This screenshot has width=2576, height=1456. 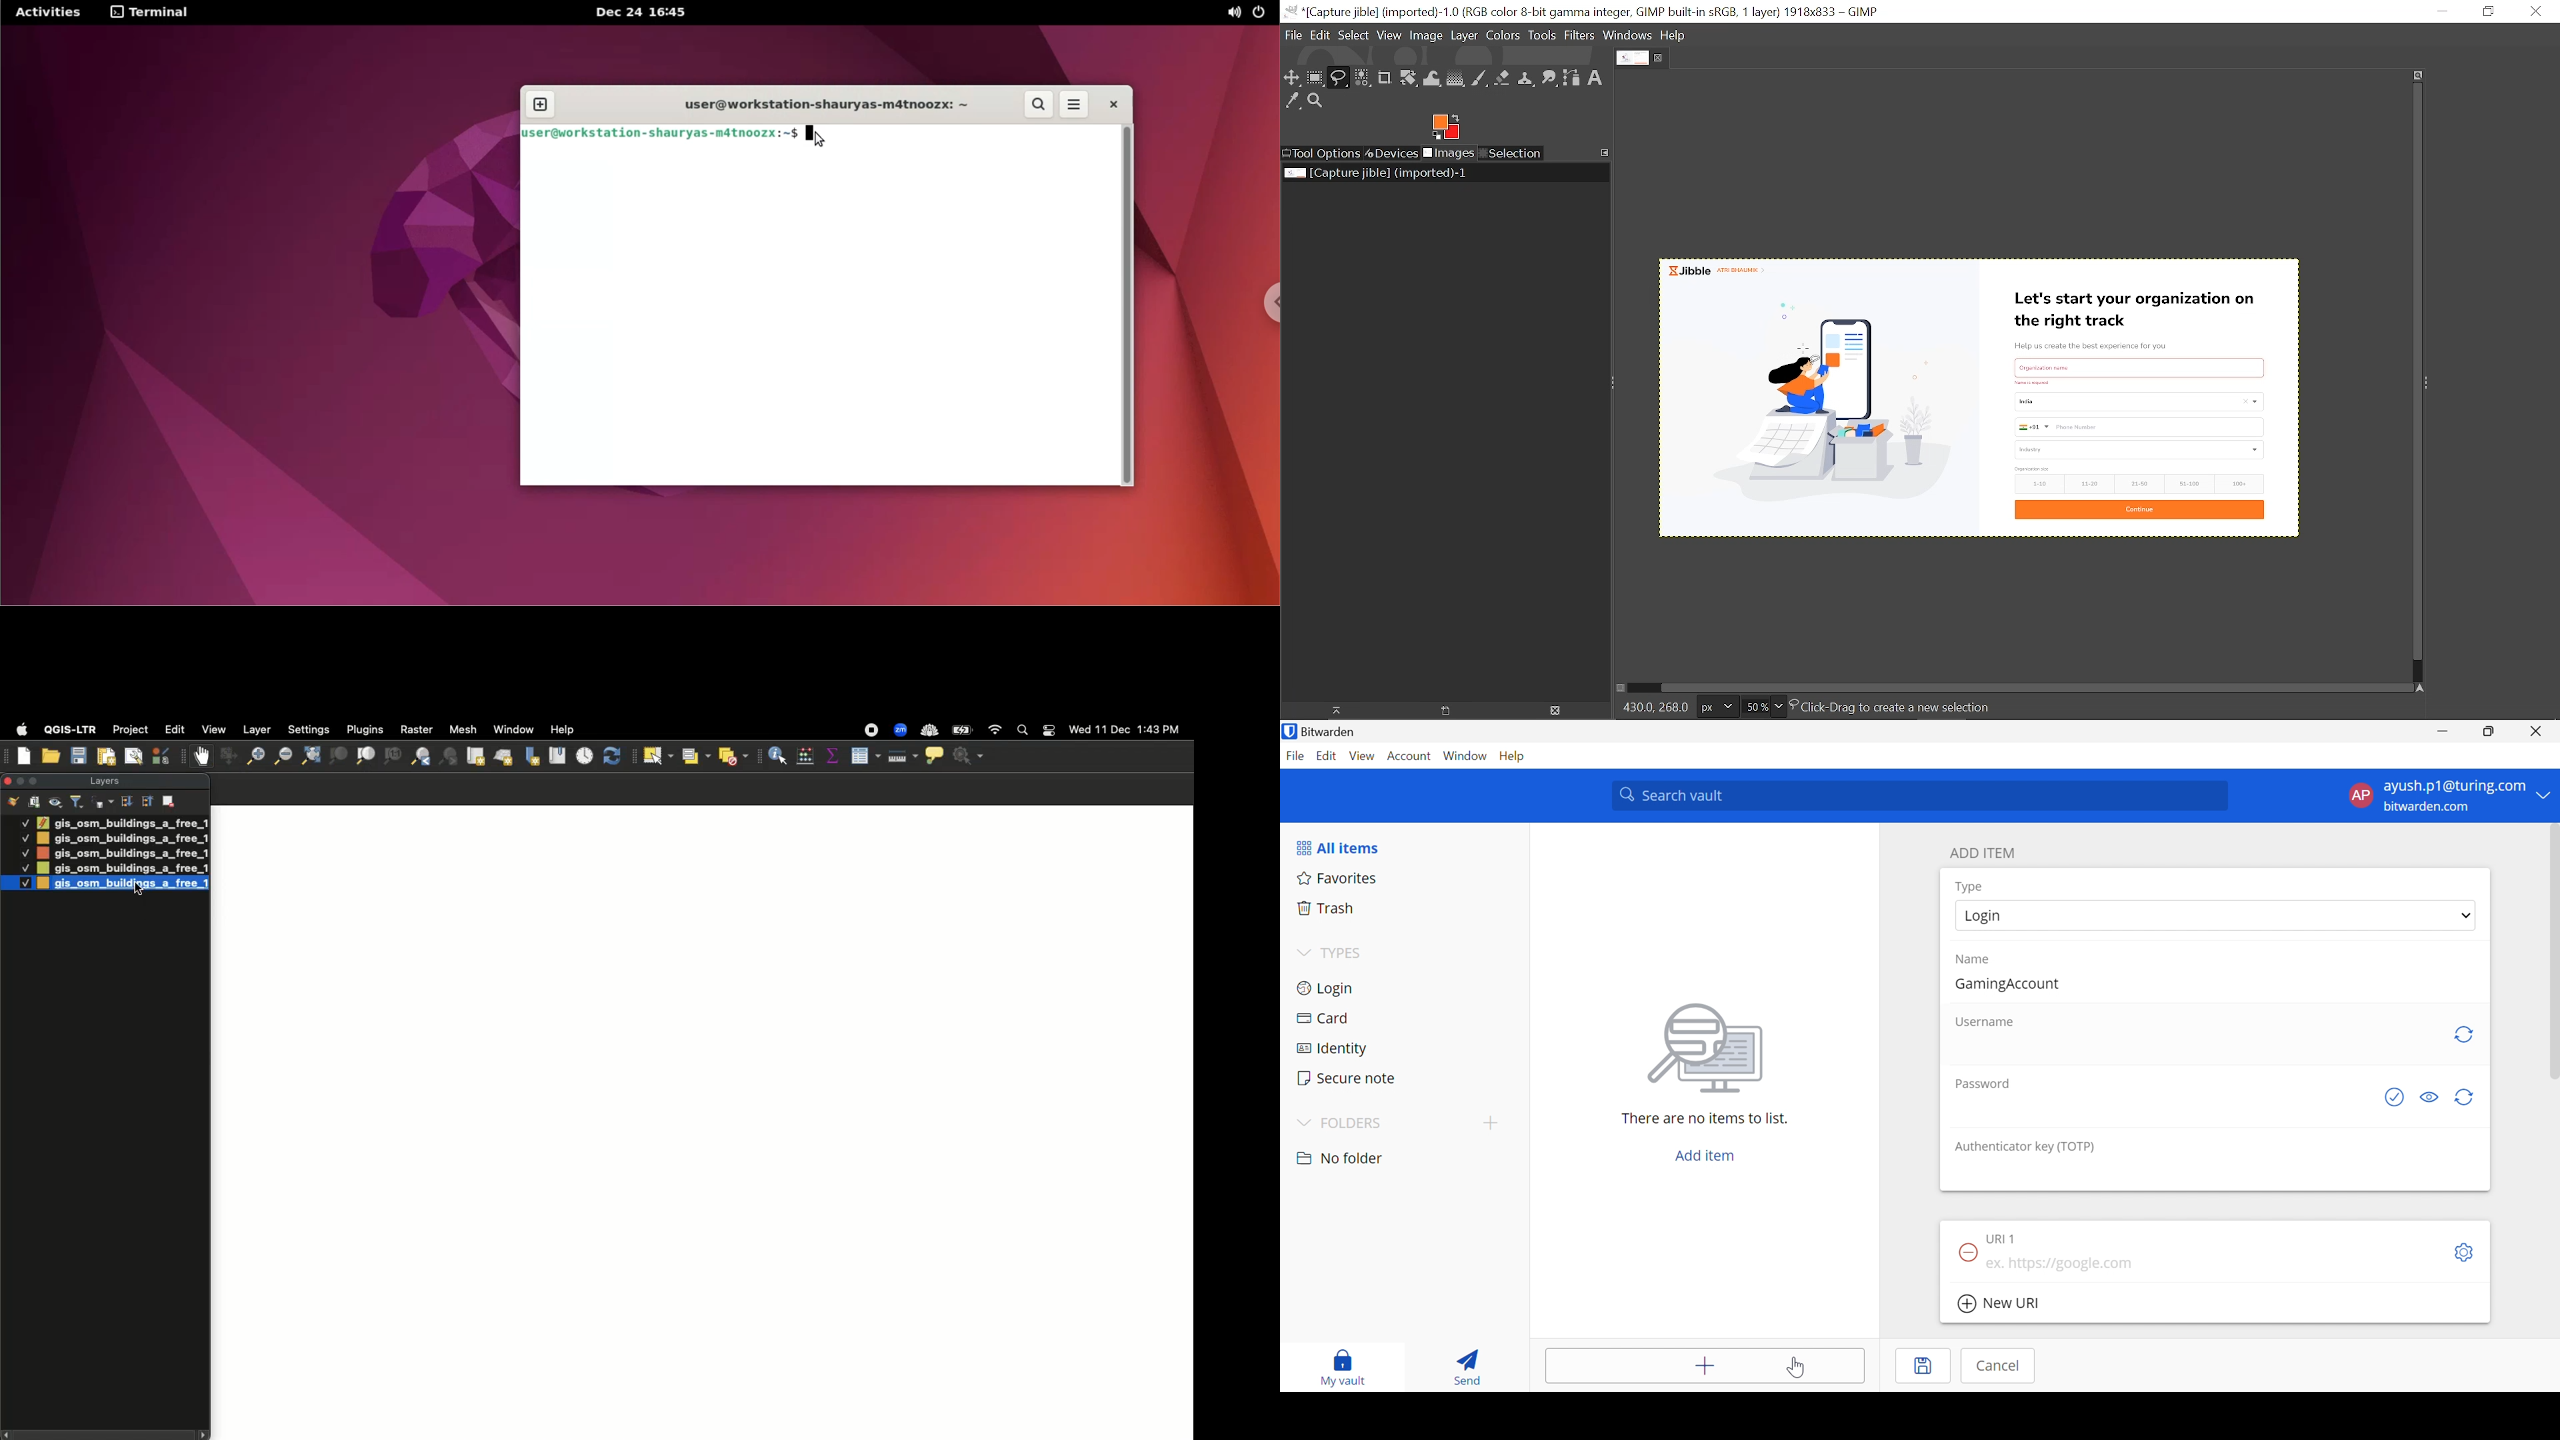 I want to click on Add folder, so click(x=1494, y=1122).